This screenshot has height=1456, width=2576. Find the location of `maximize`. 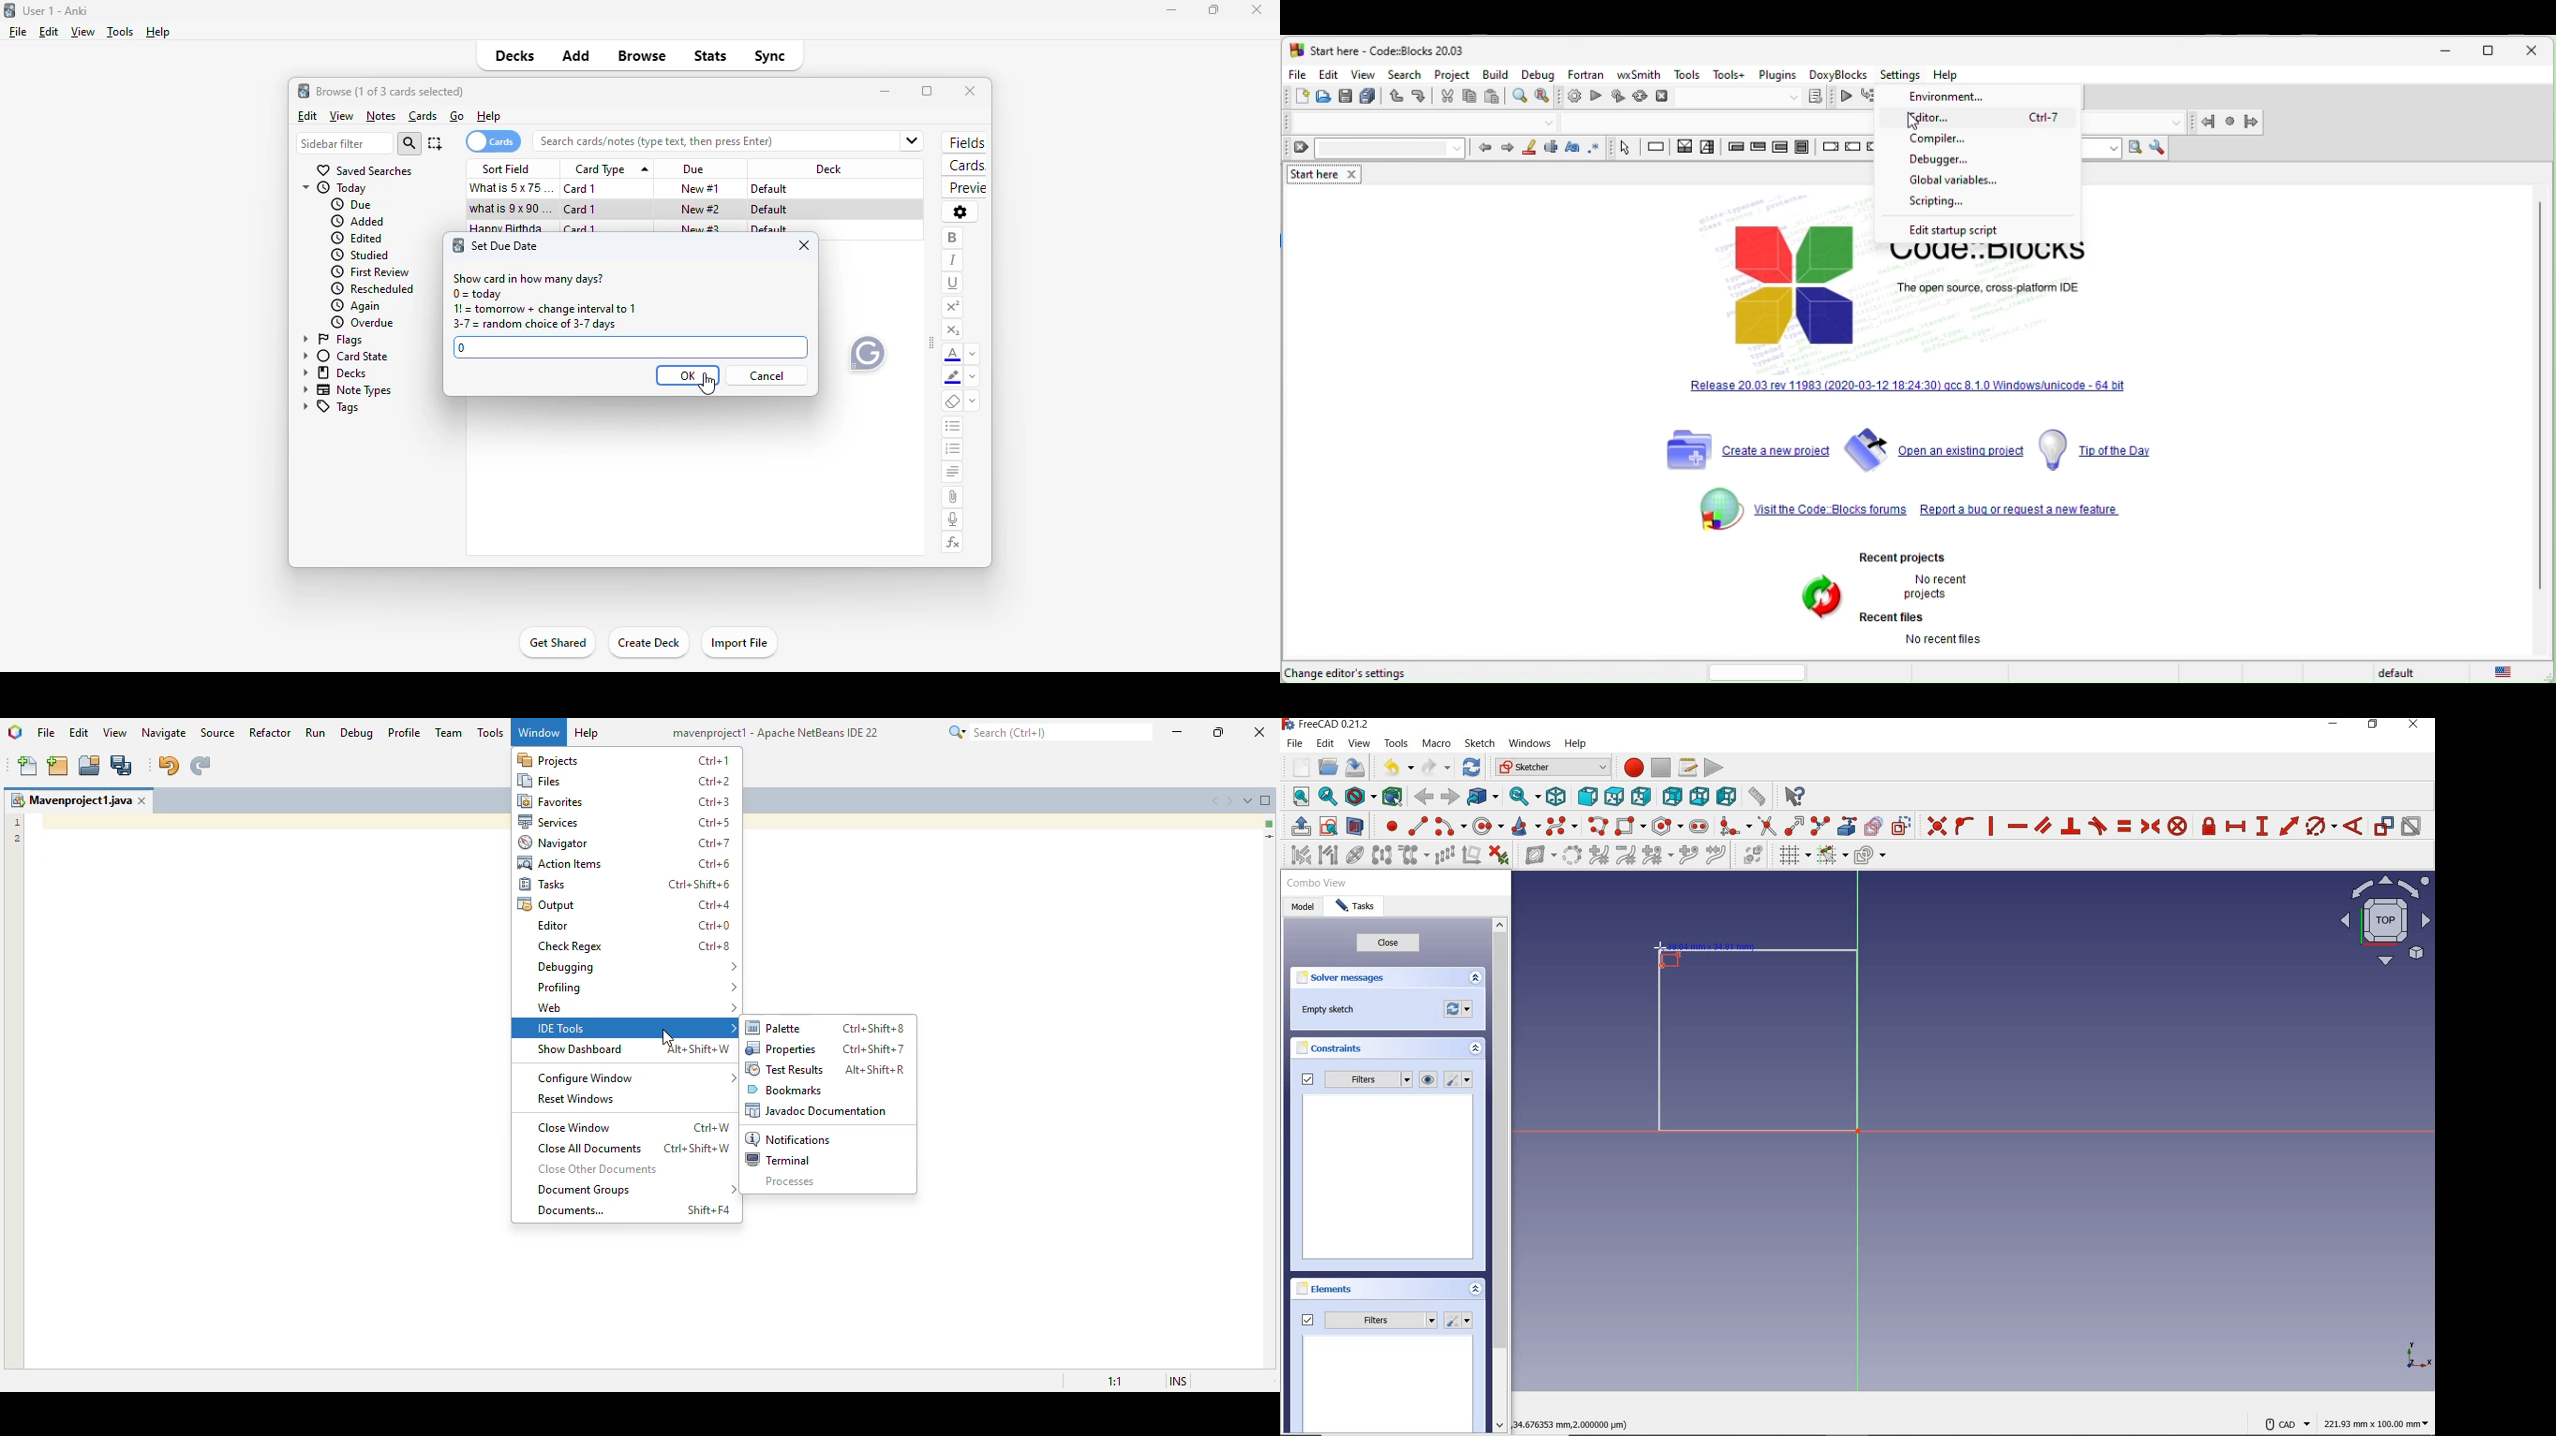

maximize is located at coordinates (1213, 10).